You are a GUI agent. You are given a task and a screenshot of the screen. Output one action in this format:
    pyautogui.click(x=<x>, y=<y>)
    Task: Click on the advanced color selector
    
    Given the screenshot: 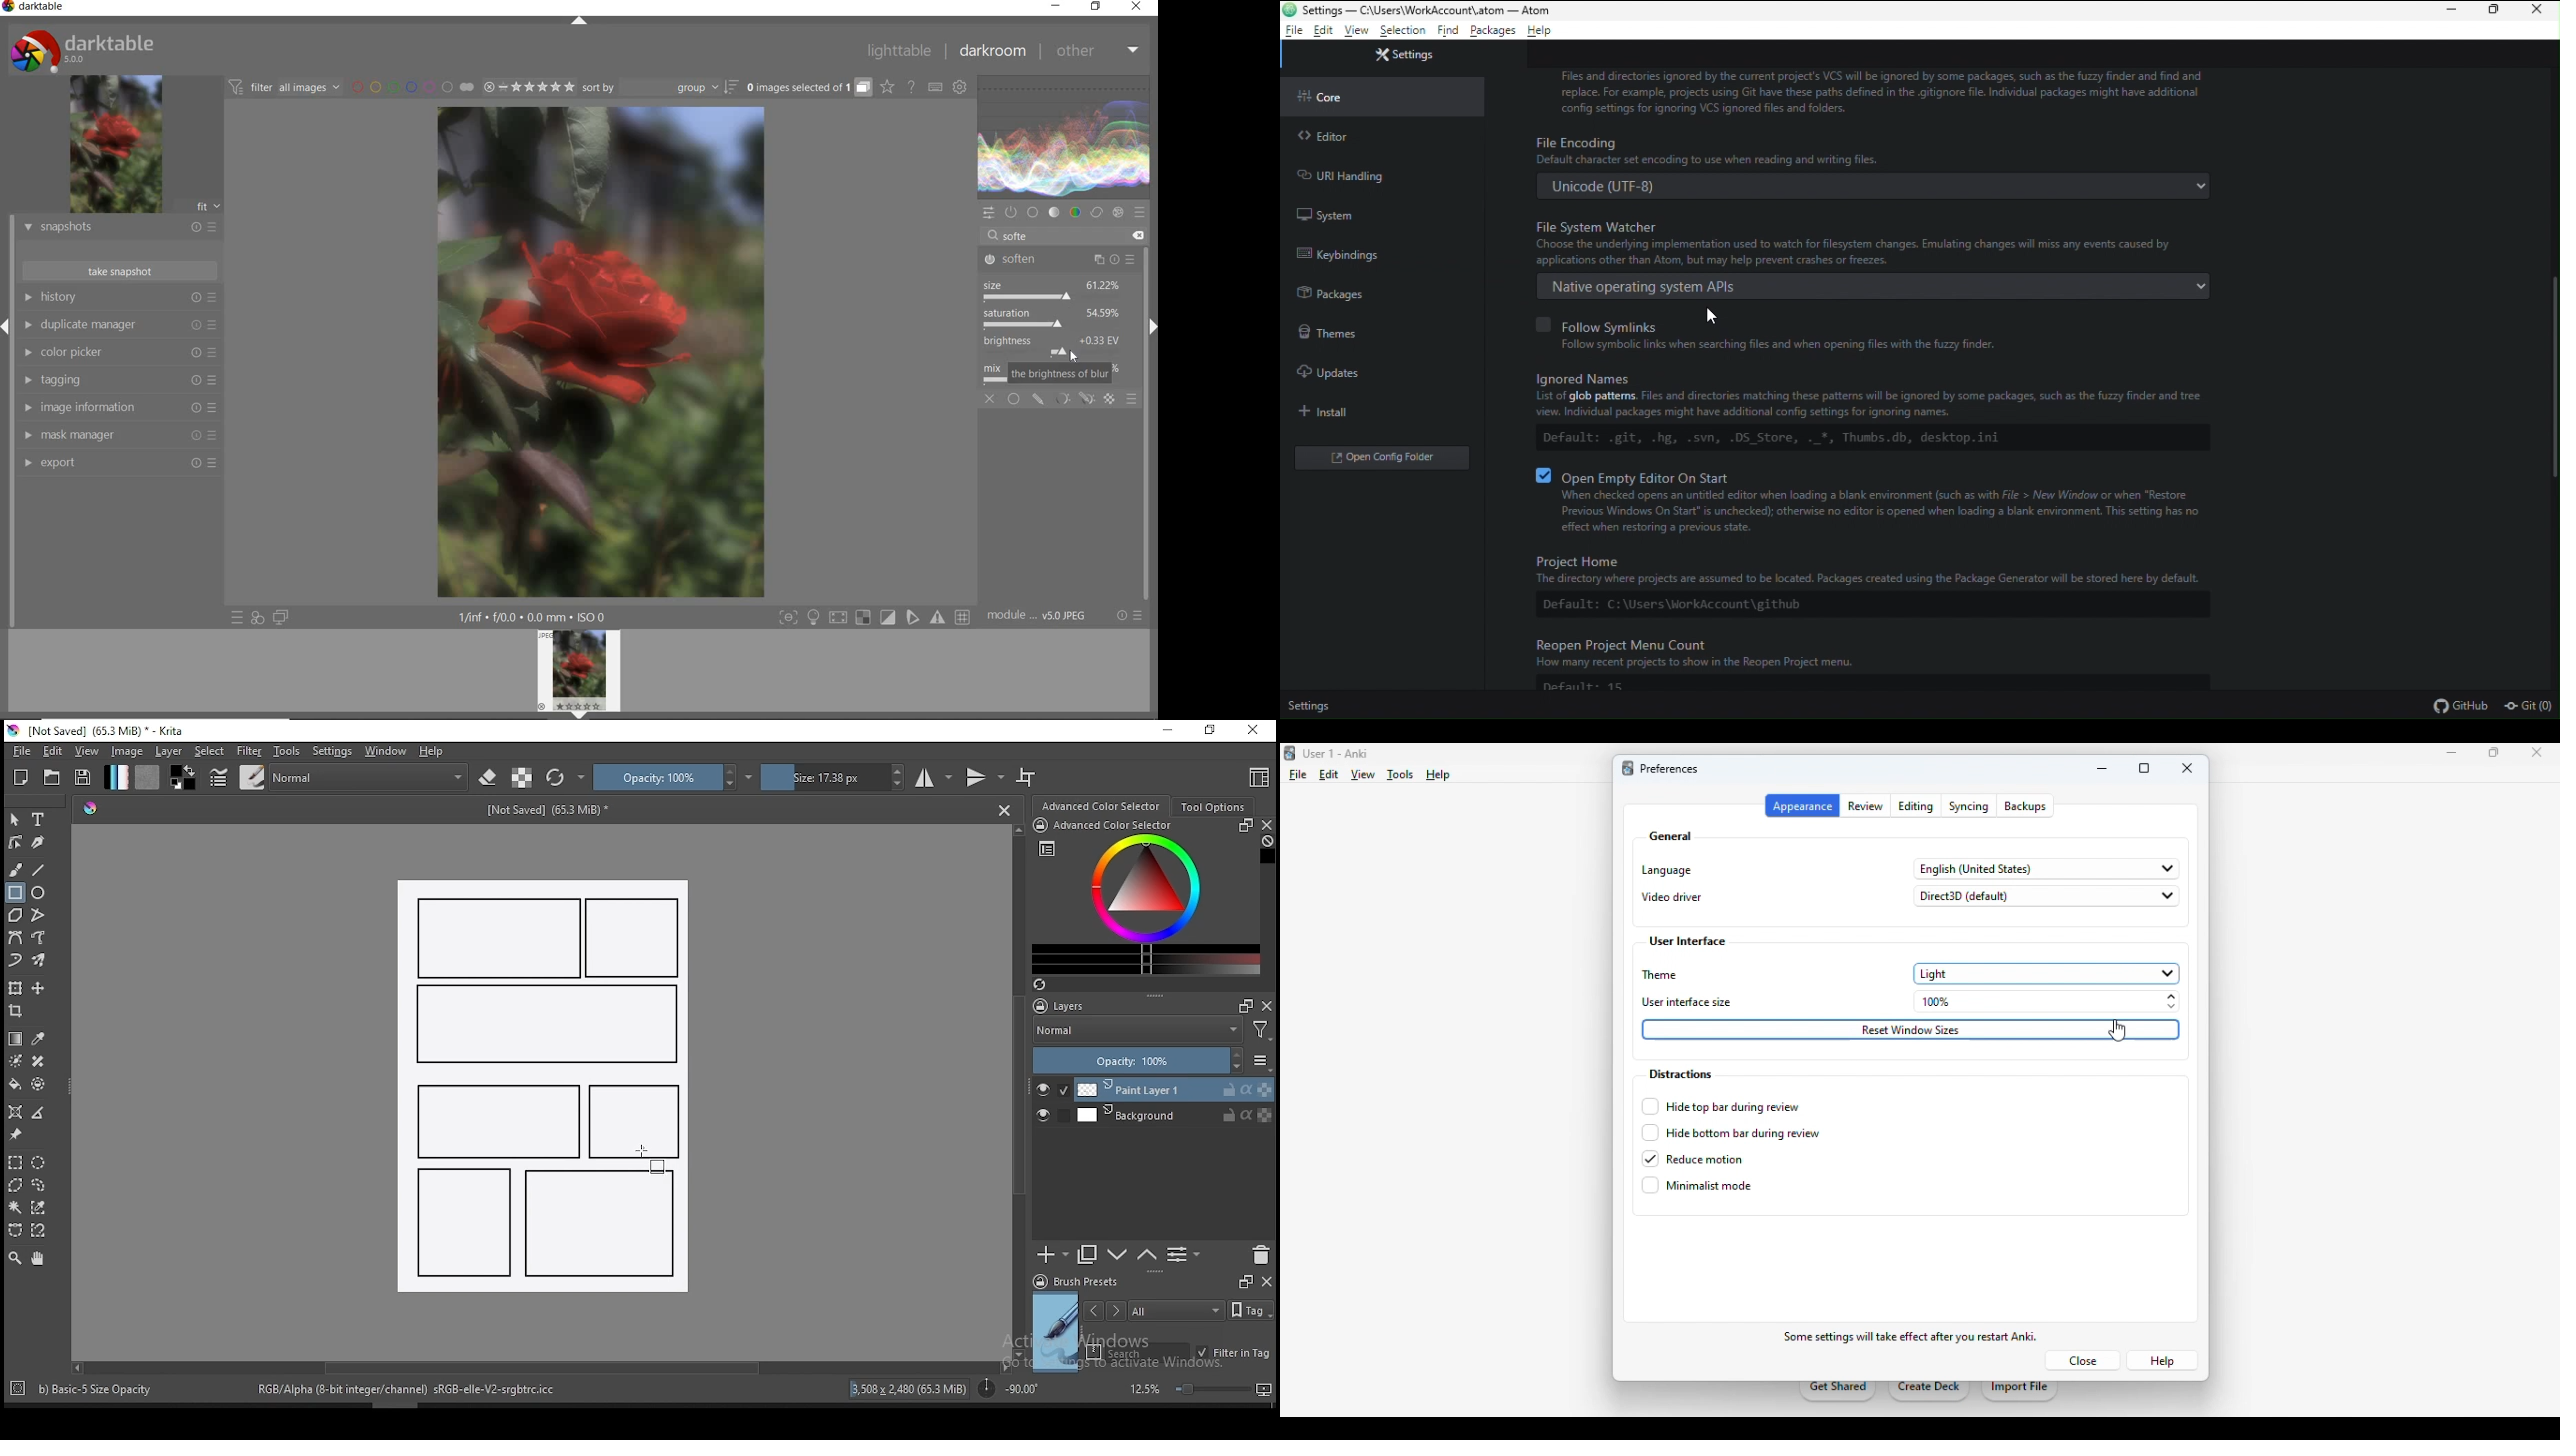 What is the action you would take?
    pyautogui.click(x=1142, y=896)
    